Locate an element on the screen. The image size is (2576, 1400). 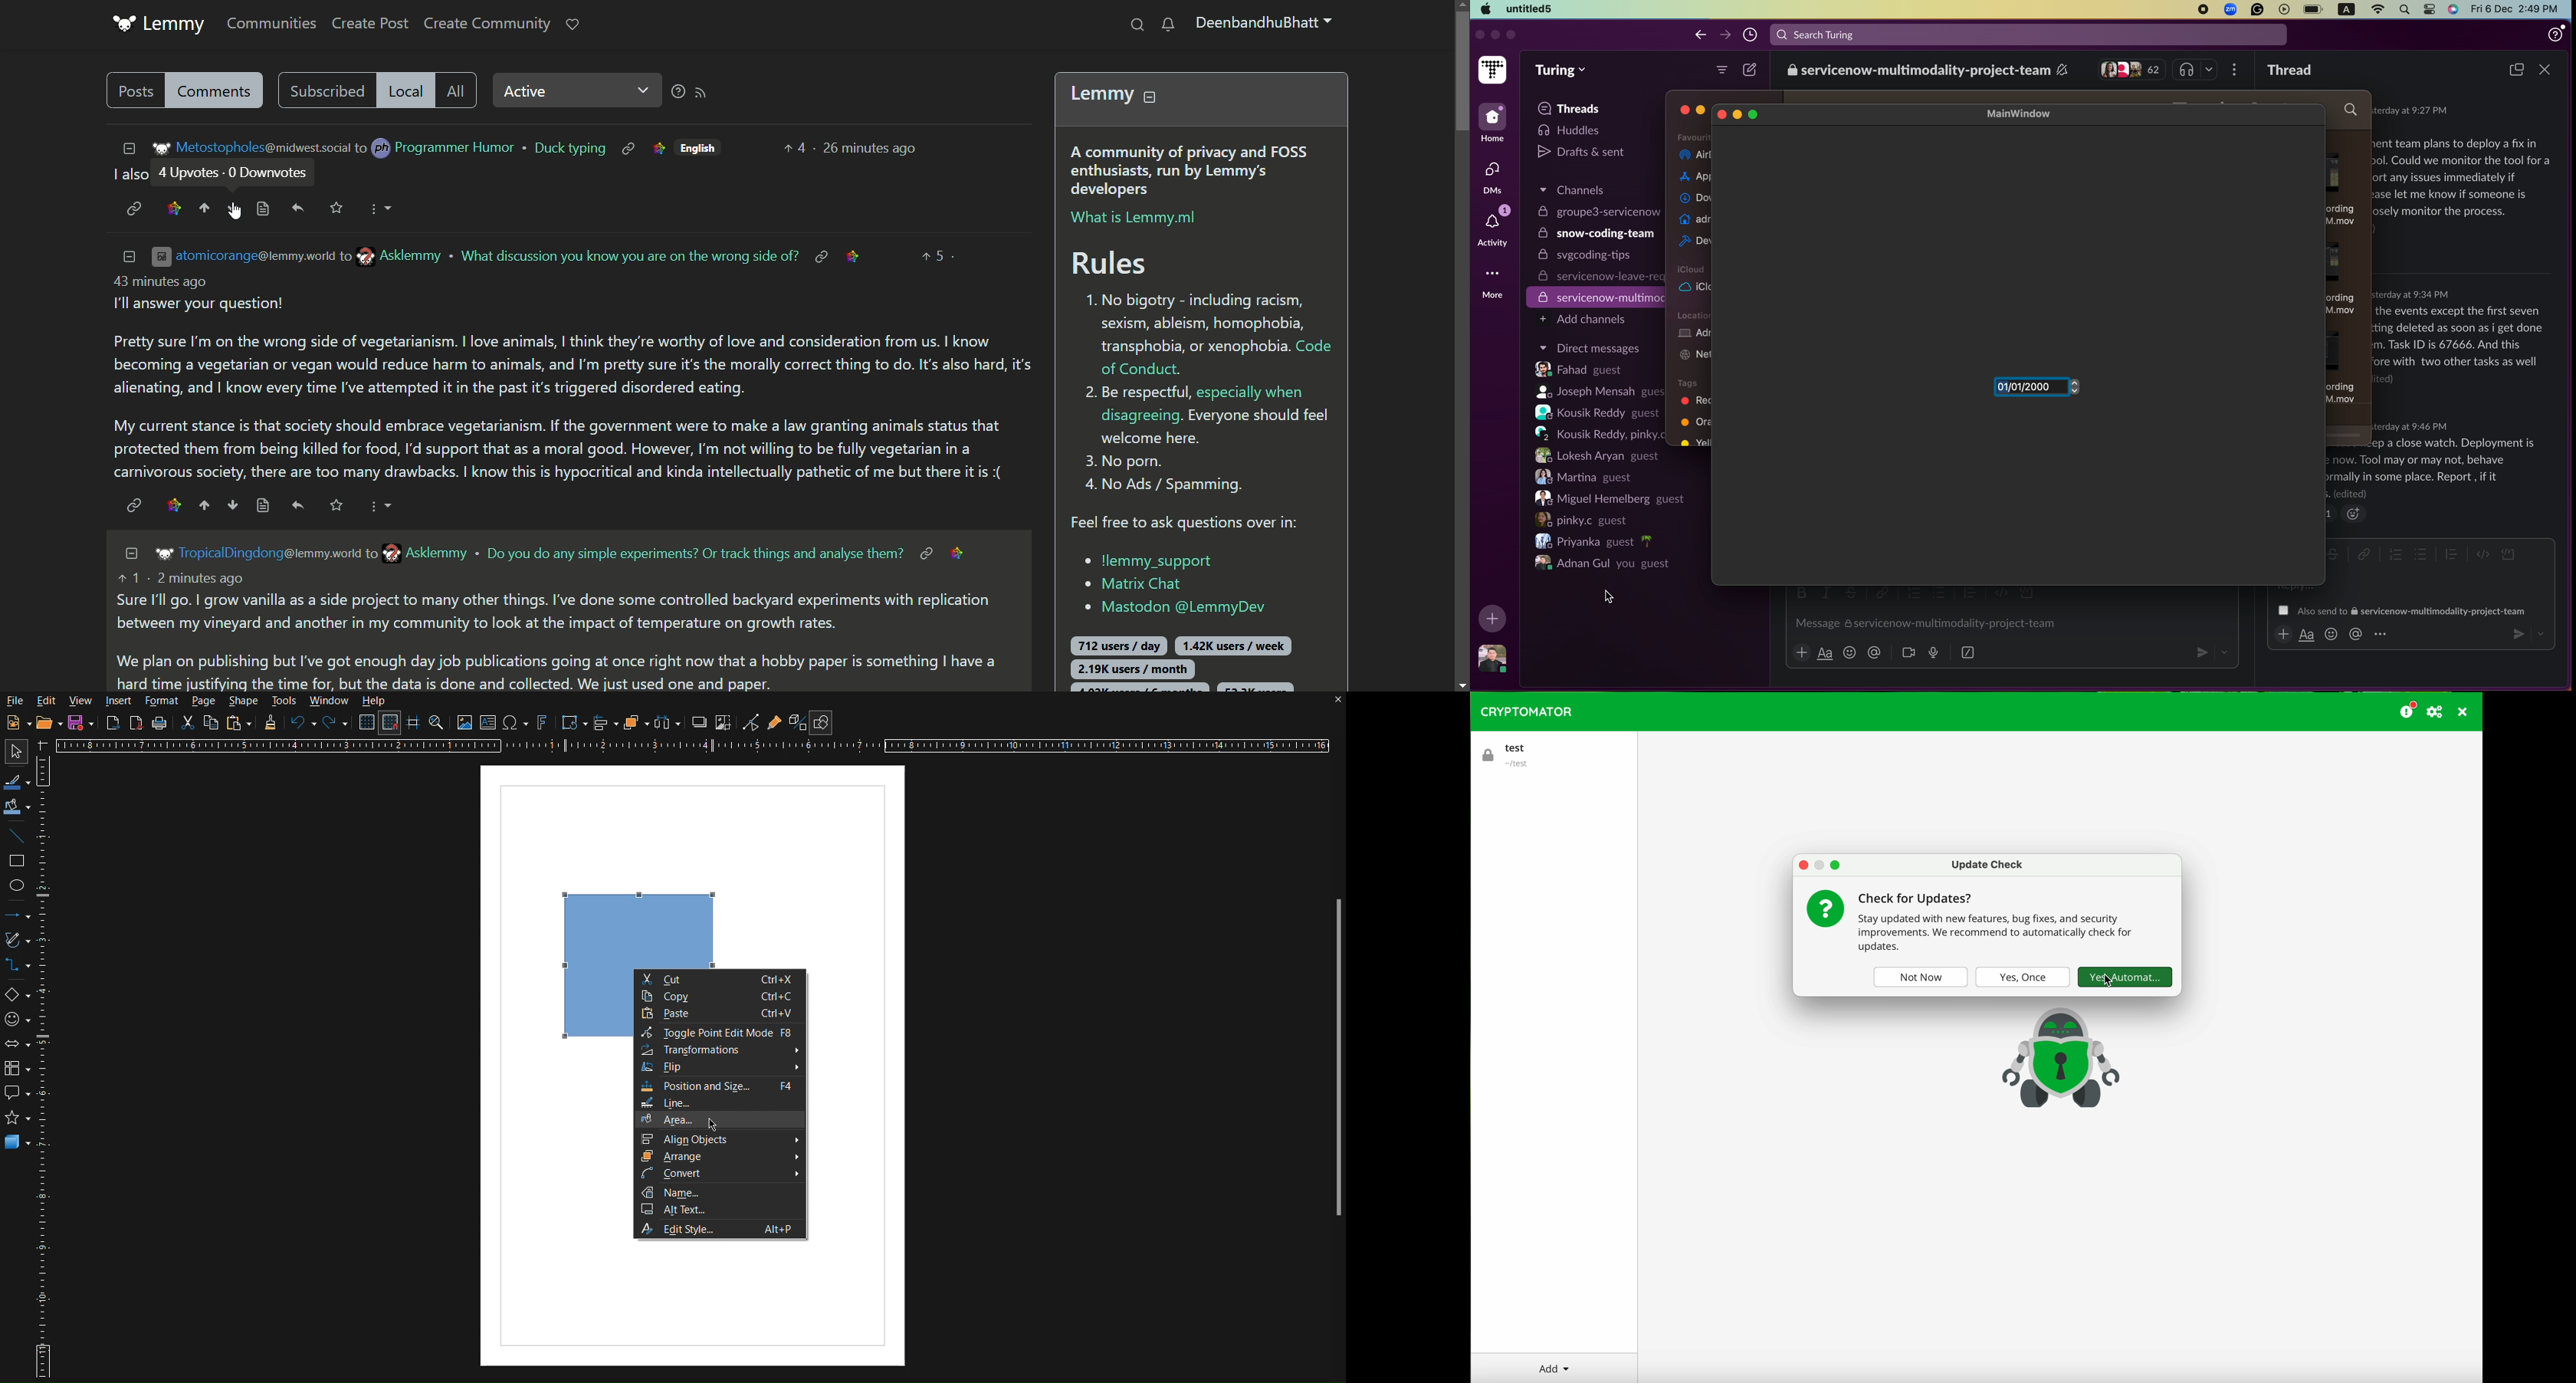
group3-servicenow is located at coordinates (1597, 212).